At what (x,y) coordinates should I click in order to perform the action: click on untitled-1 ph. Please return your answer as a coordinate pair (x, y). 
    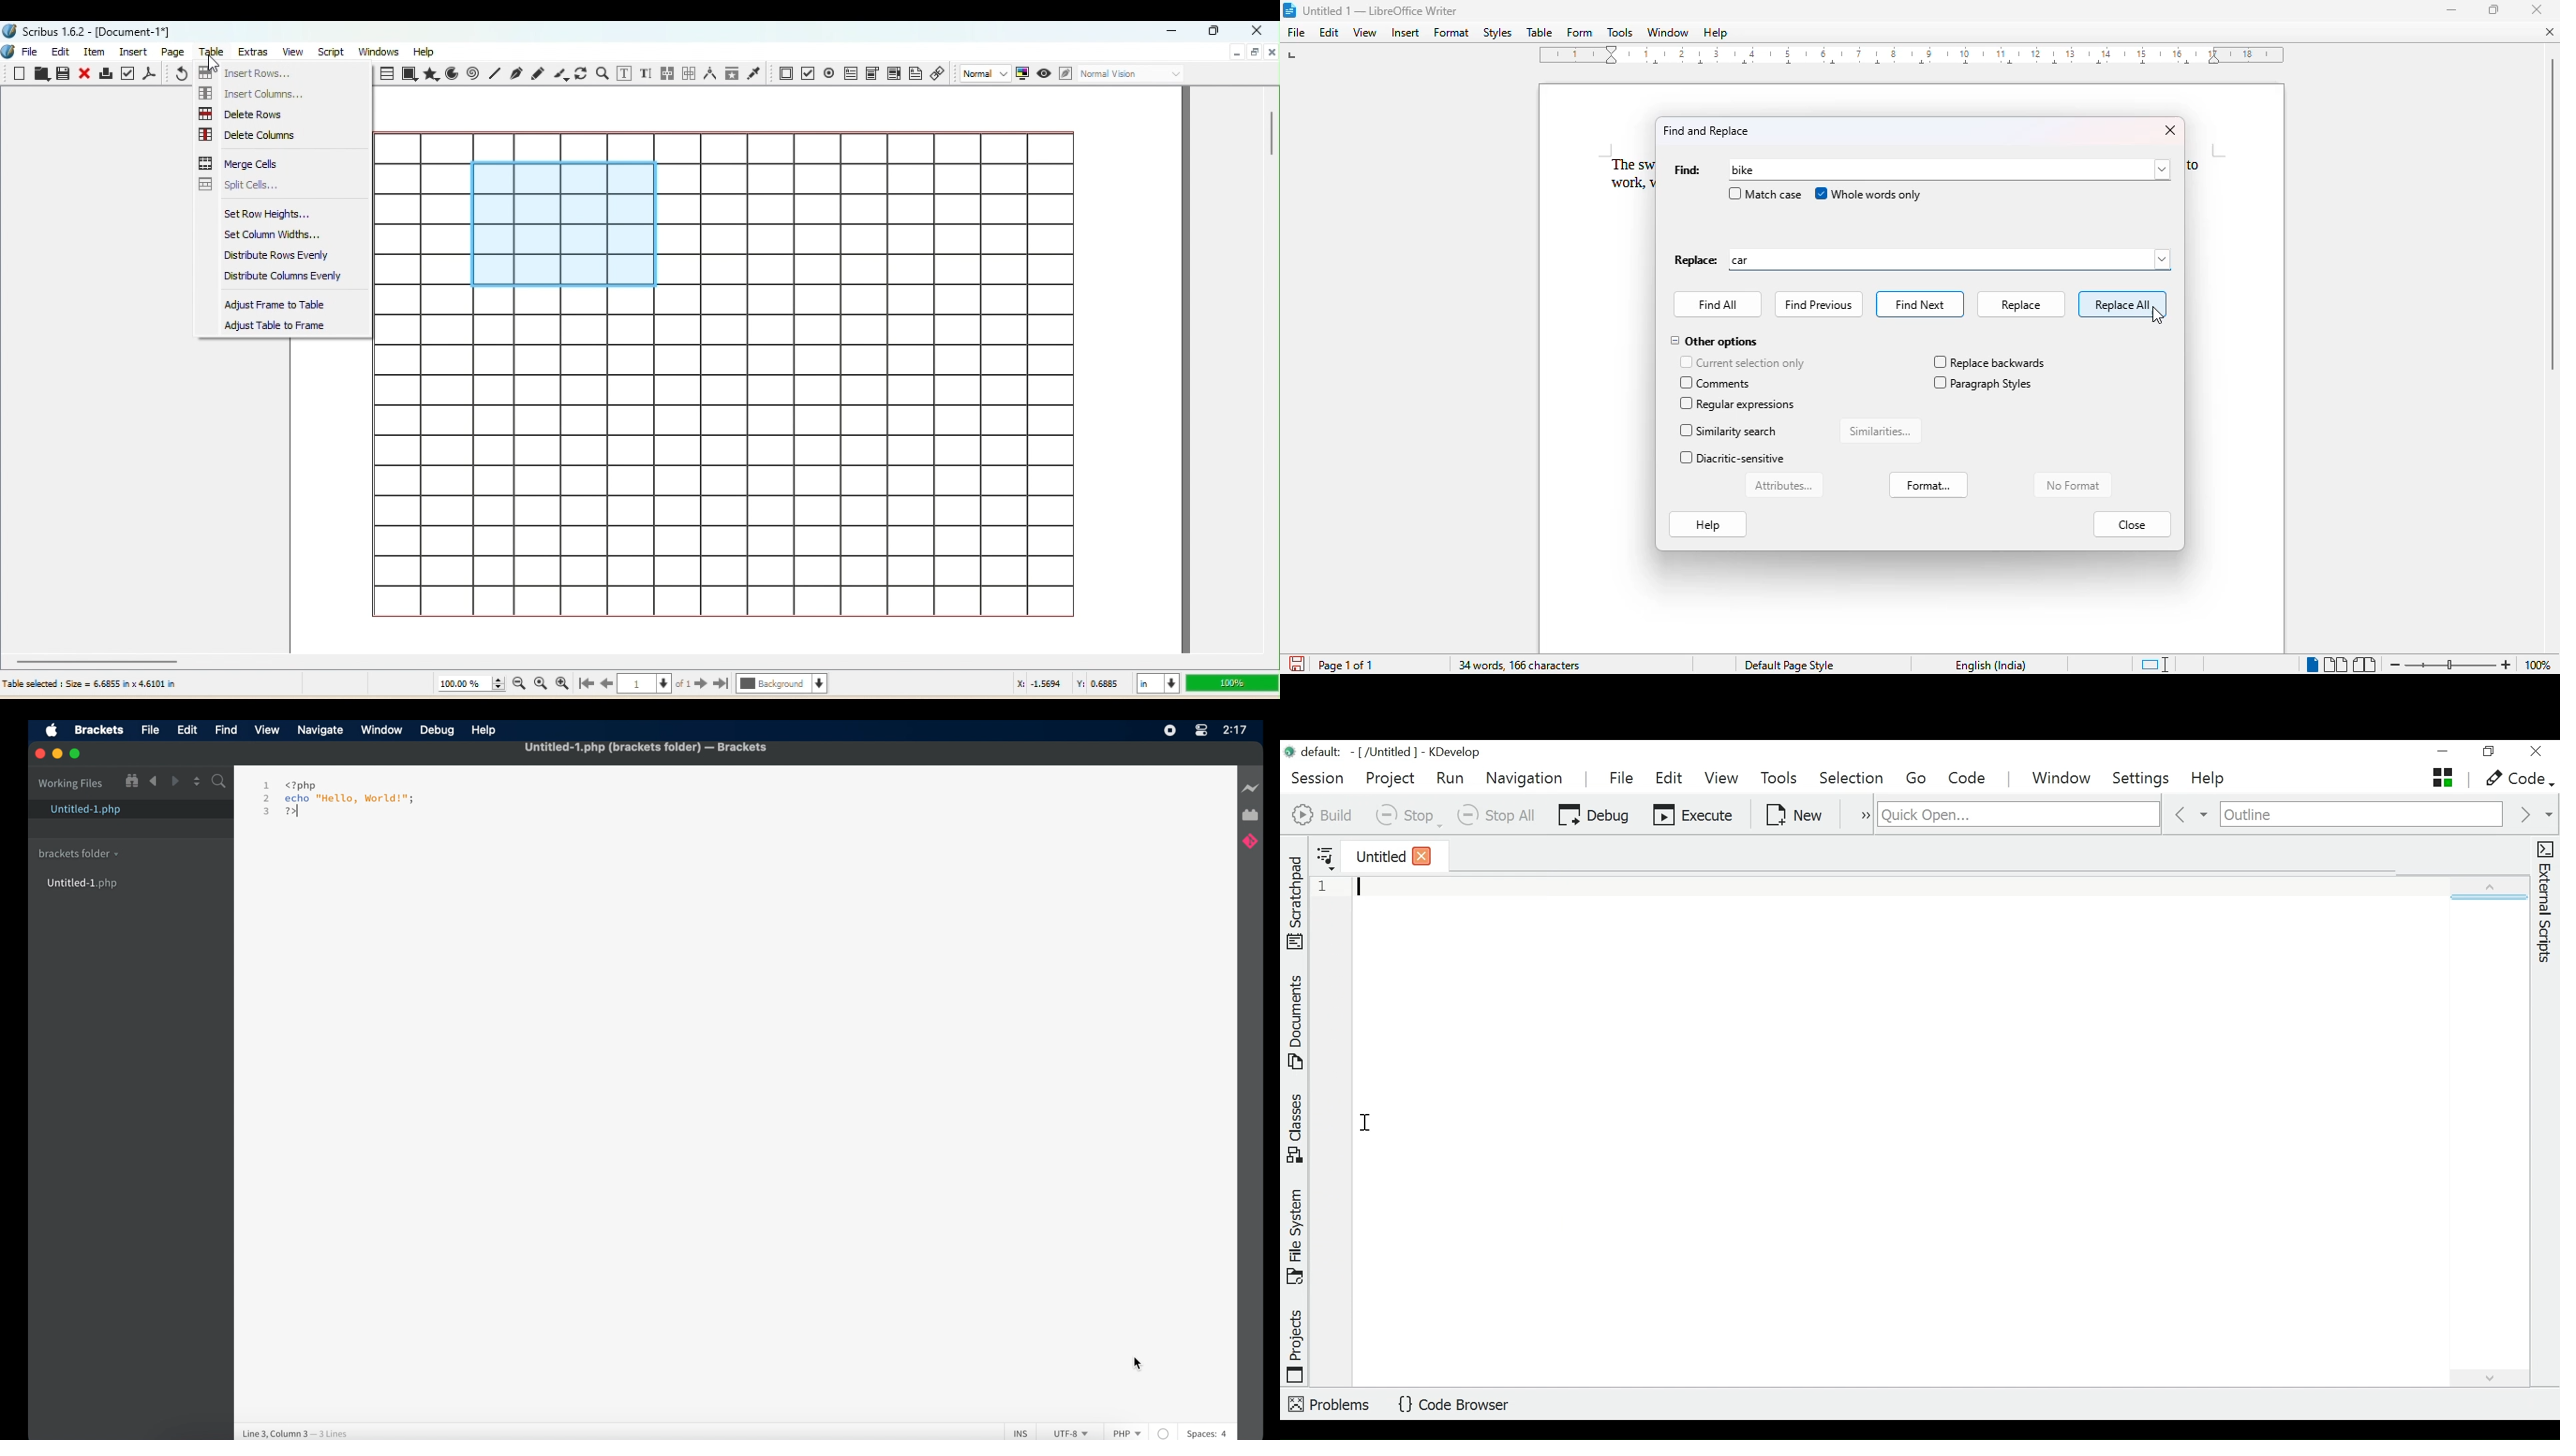
    Looking at the image, I should click on (84, 884).